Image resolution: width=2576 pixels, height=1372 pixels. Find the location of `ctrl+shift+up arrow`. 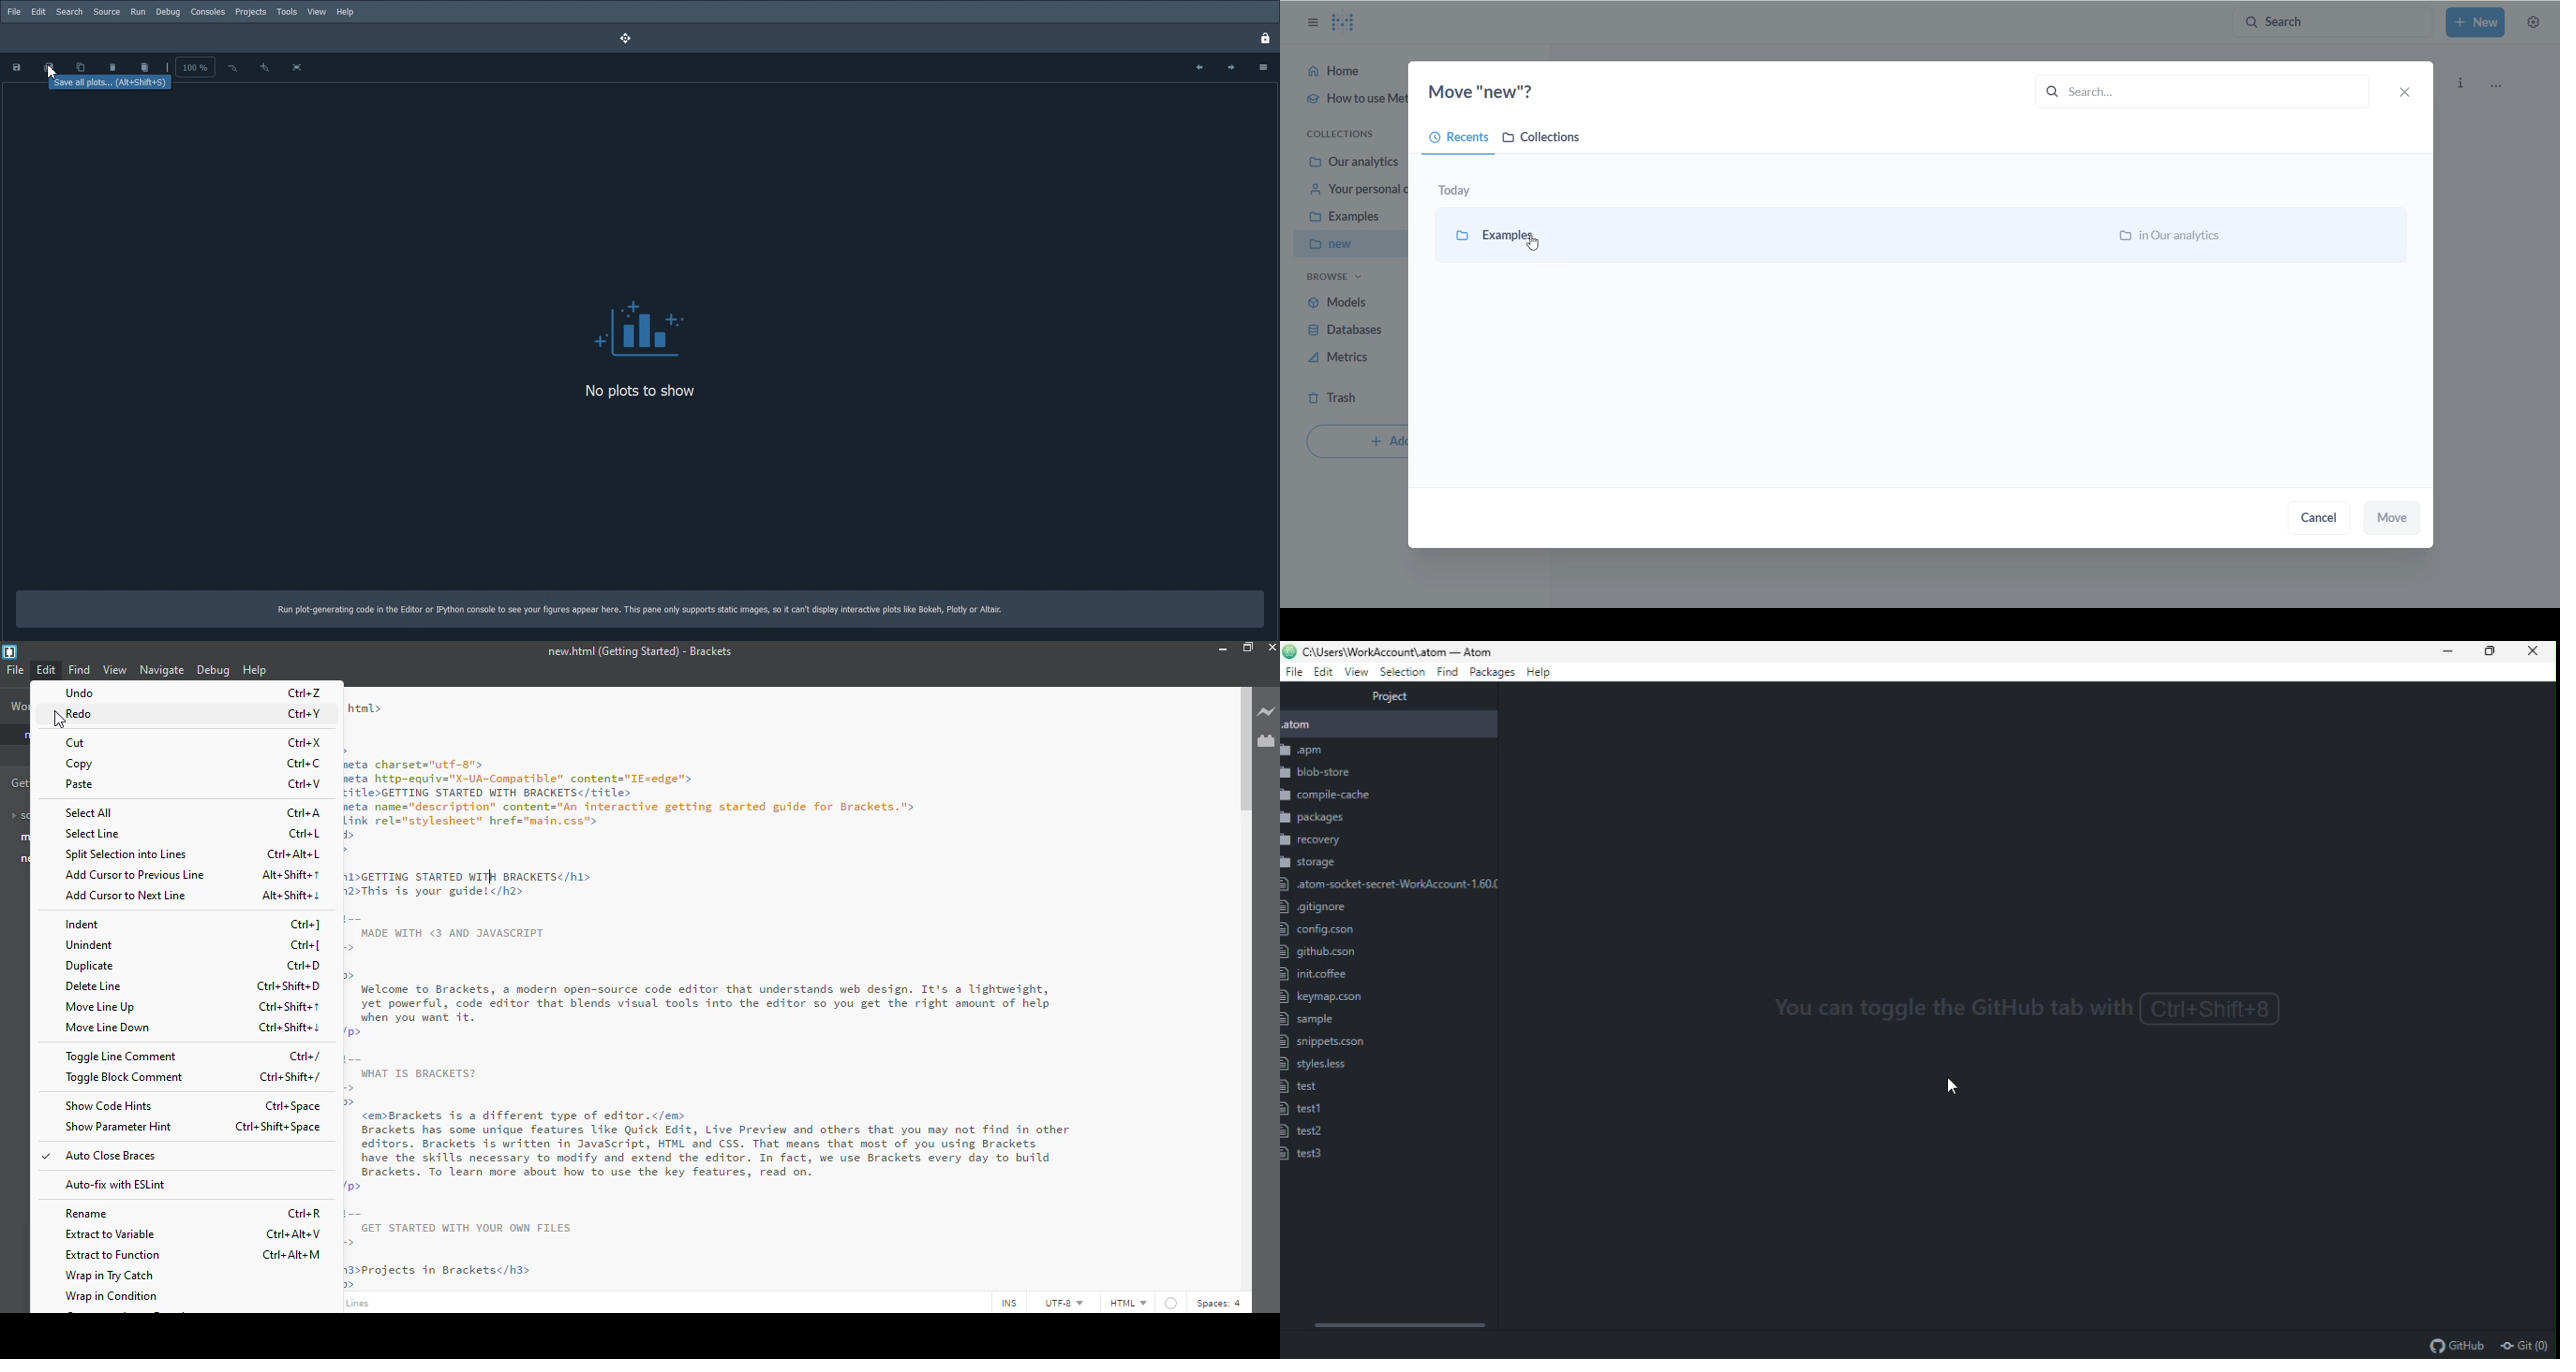

ctrl+shift+up arrow is located at coordinates (290, 1006).